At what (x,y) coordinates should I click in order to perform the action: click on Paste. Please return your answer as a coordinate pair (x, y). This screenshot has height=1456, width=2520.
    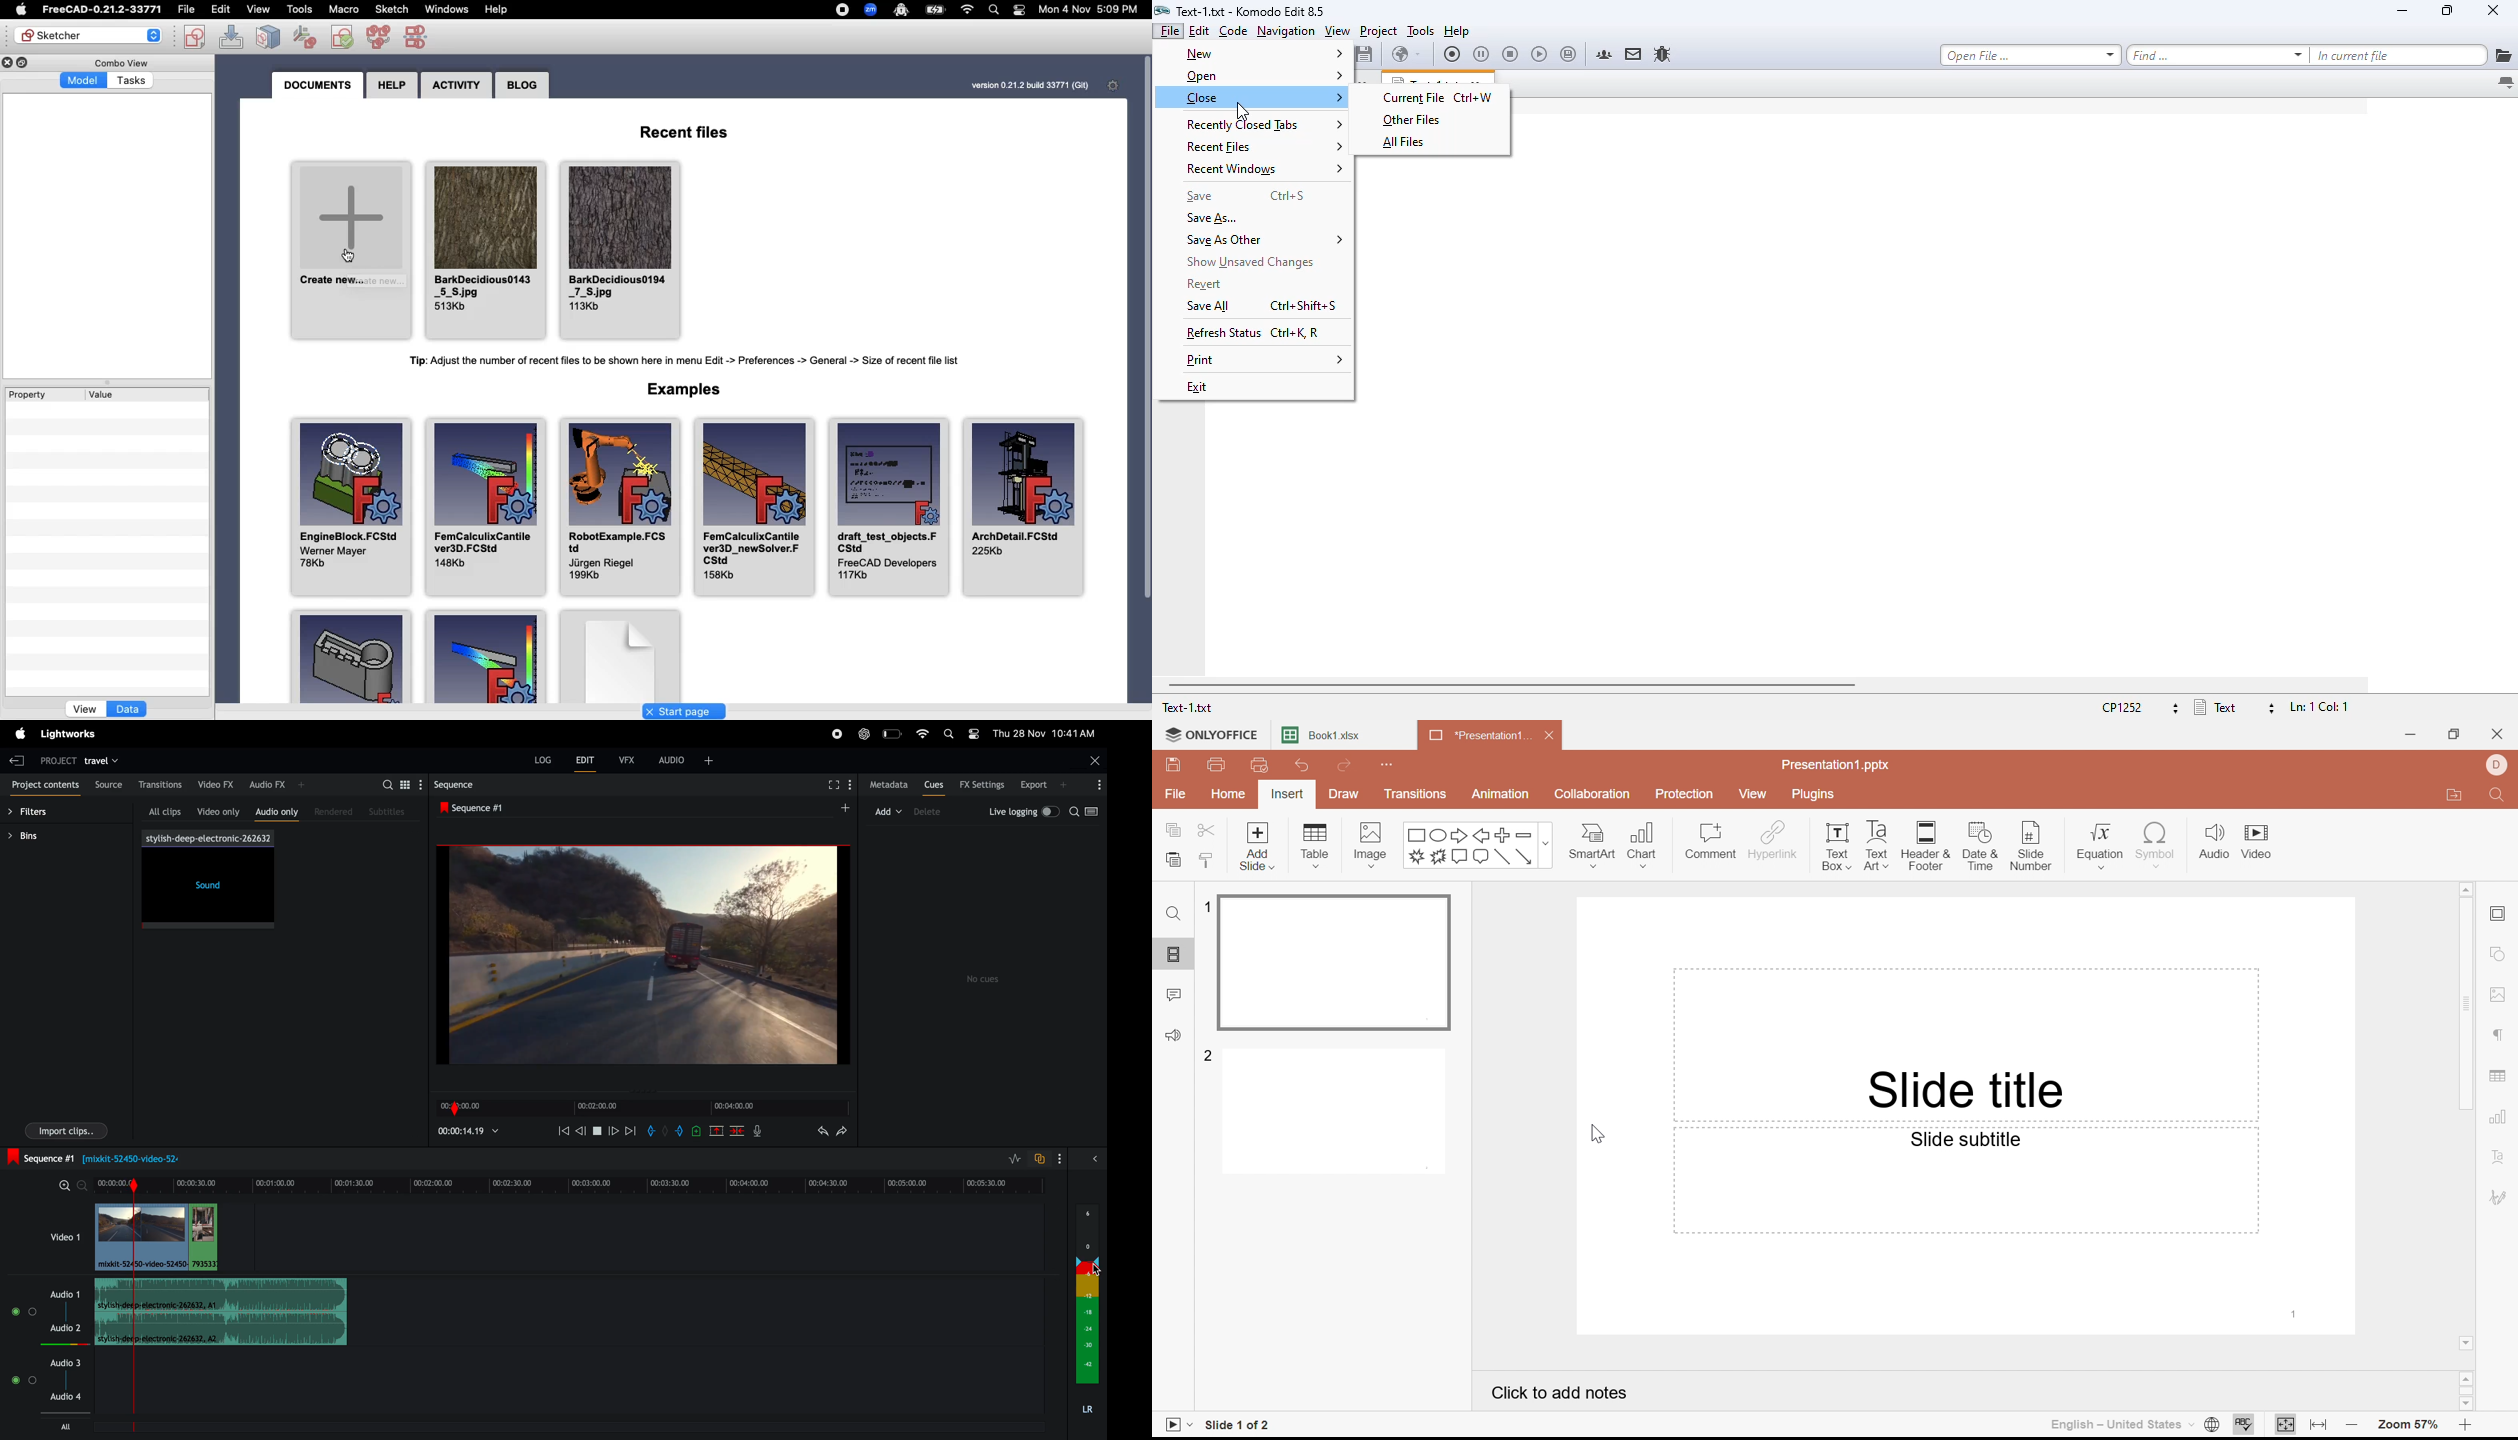
    Looking at the image, I should click on (1173, 860).